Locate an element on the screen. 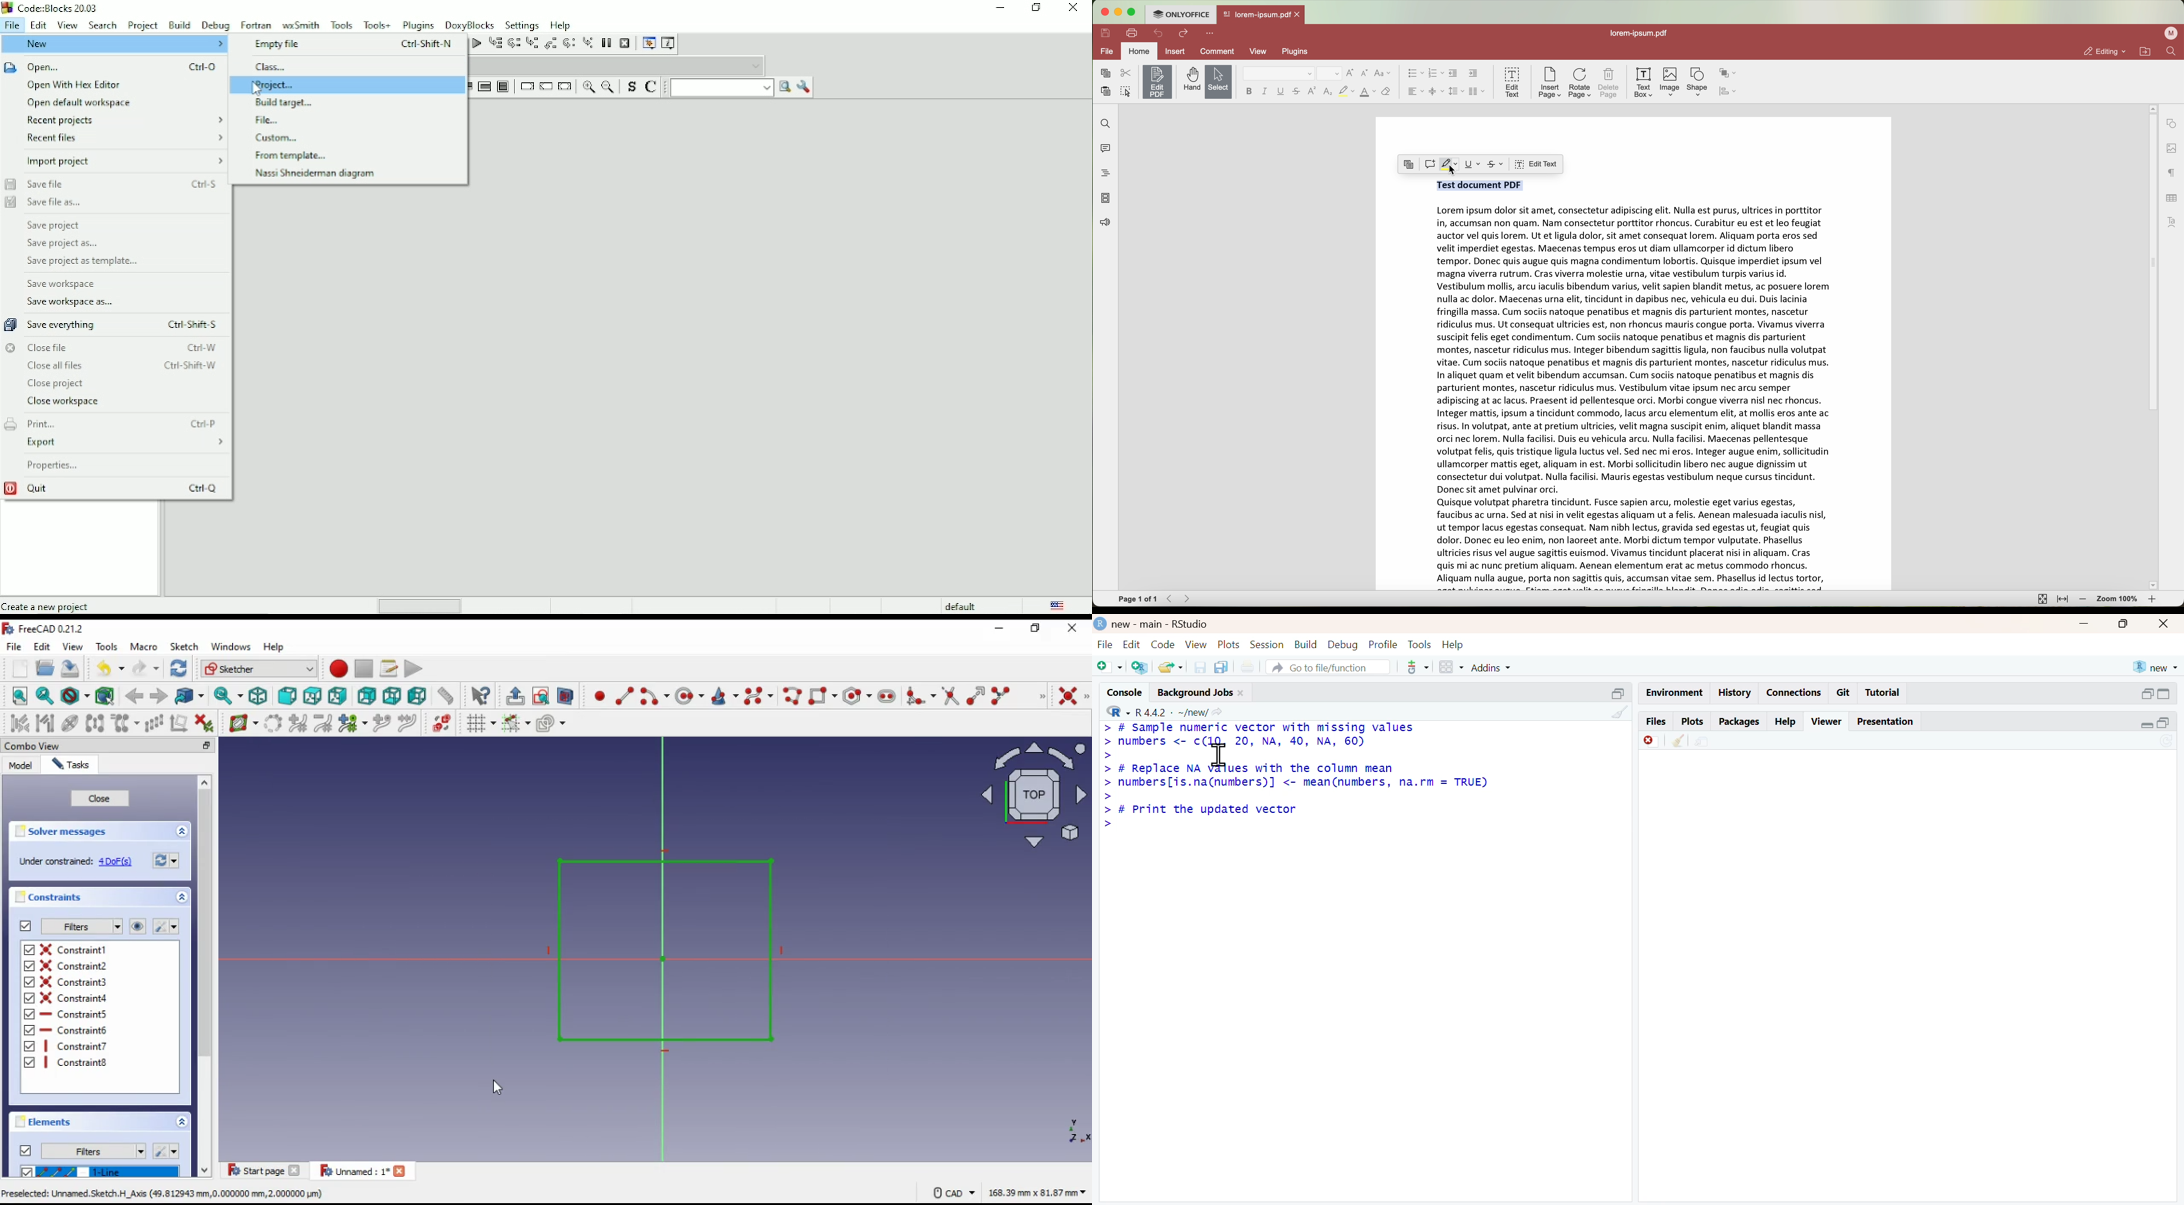 This screenshot has height=1232, width=2184. on/off constraint 7 is located at coordinates (78, 1047).